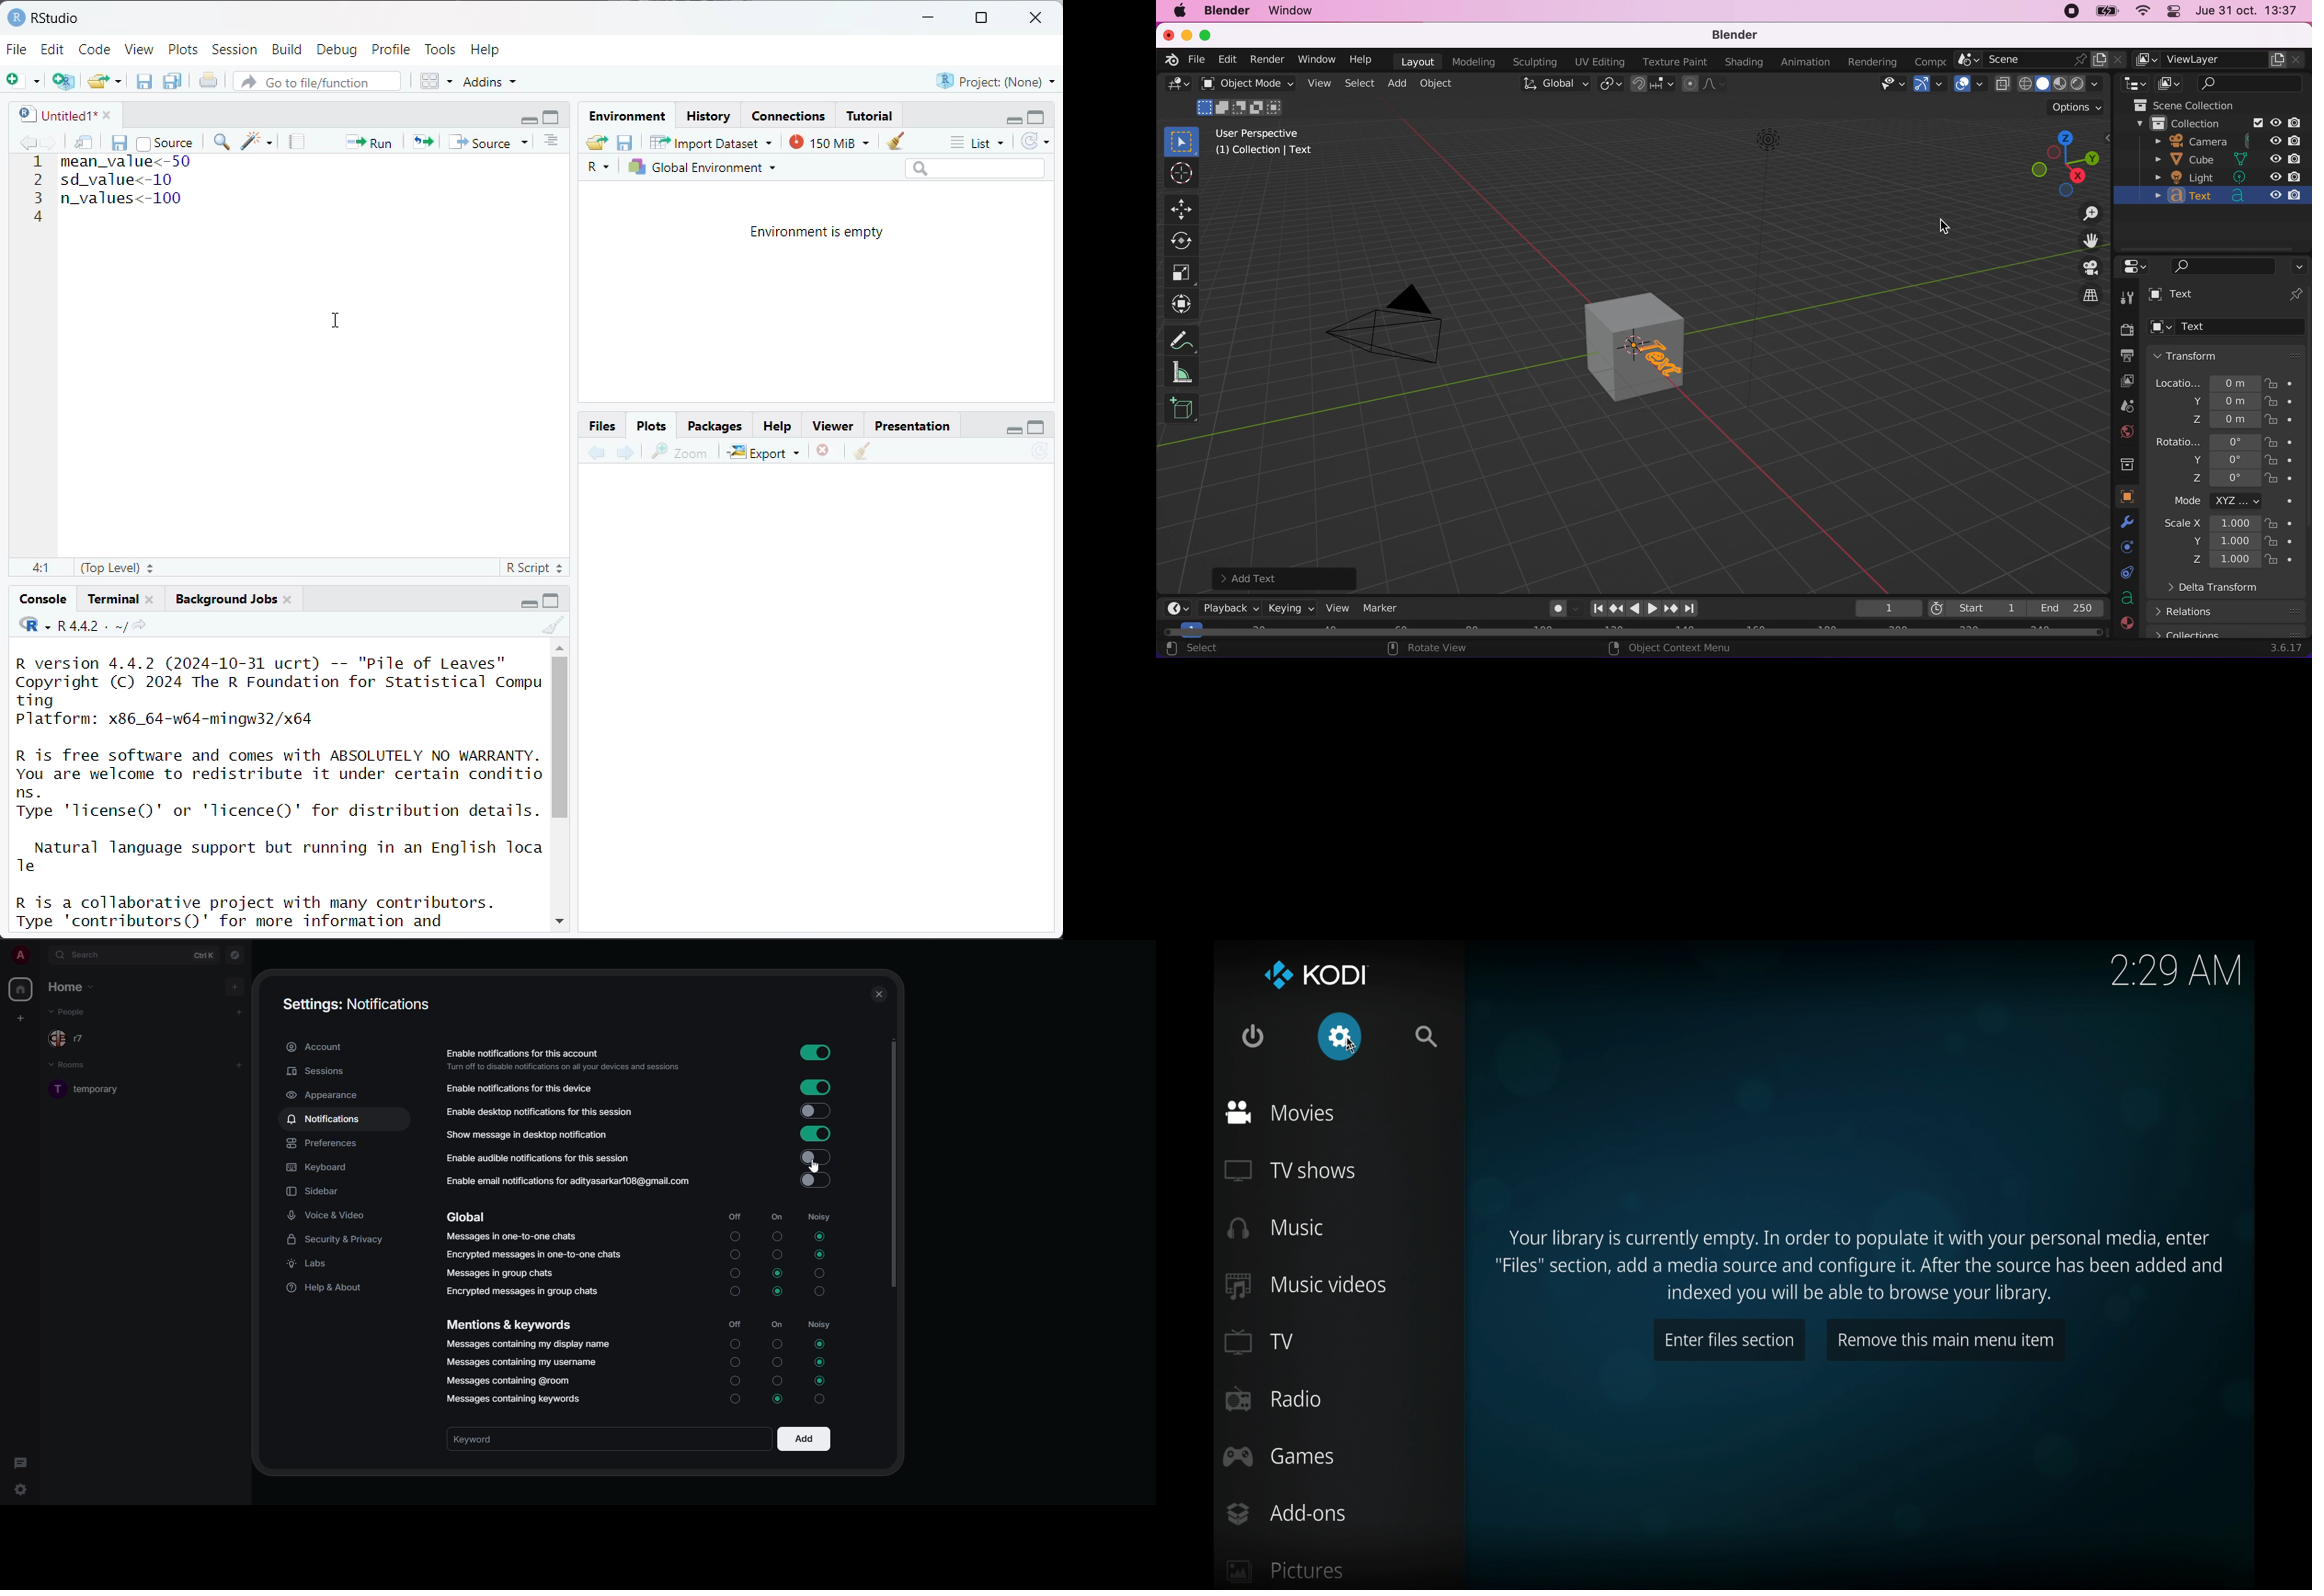  I want to click on  150 MiB, so click(827, 140).